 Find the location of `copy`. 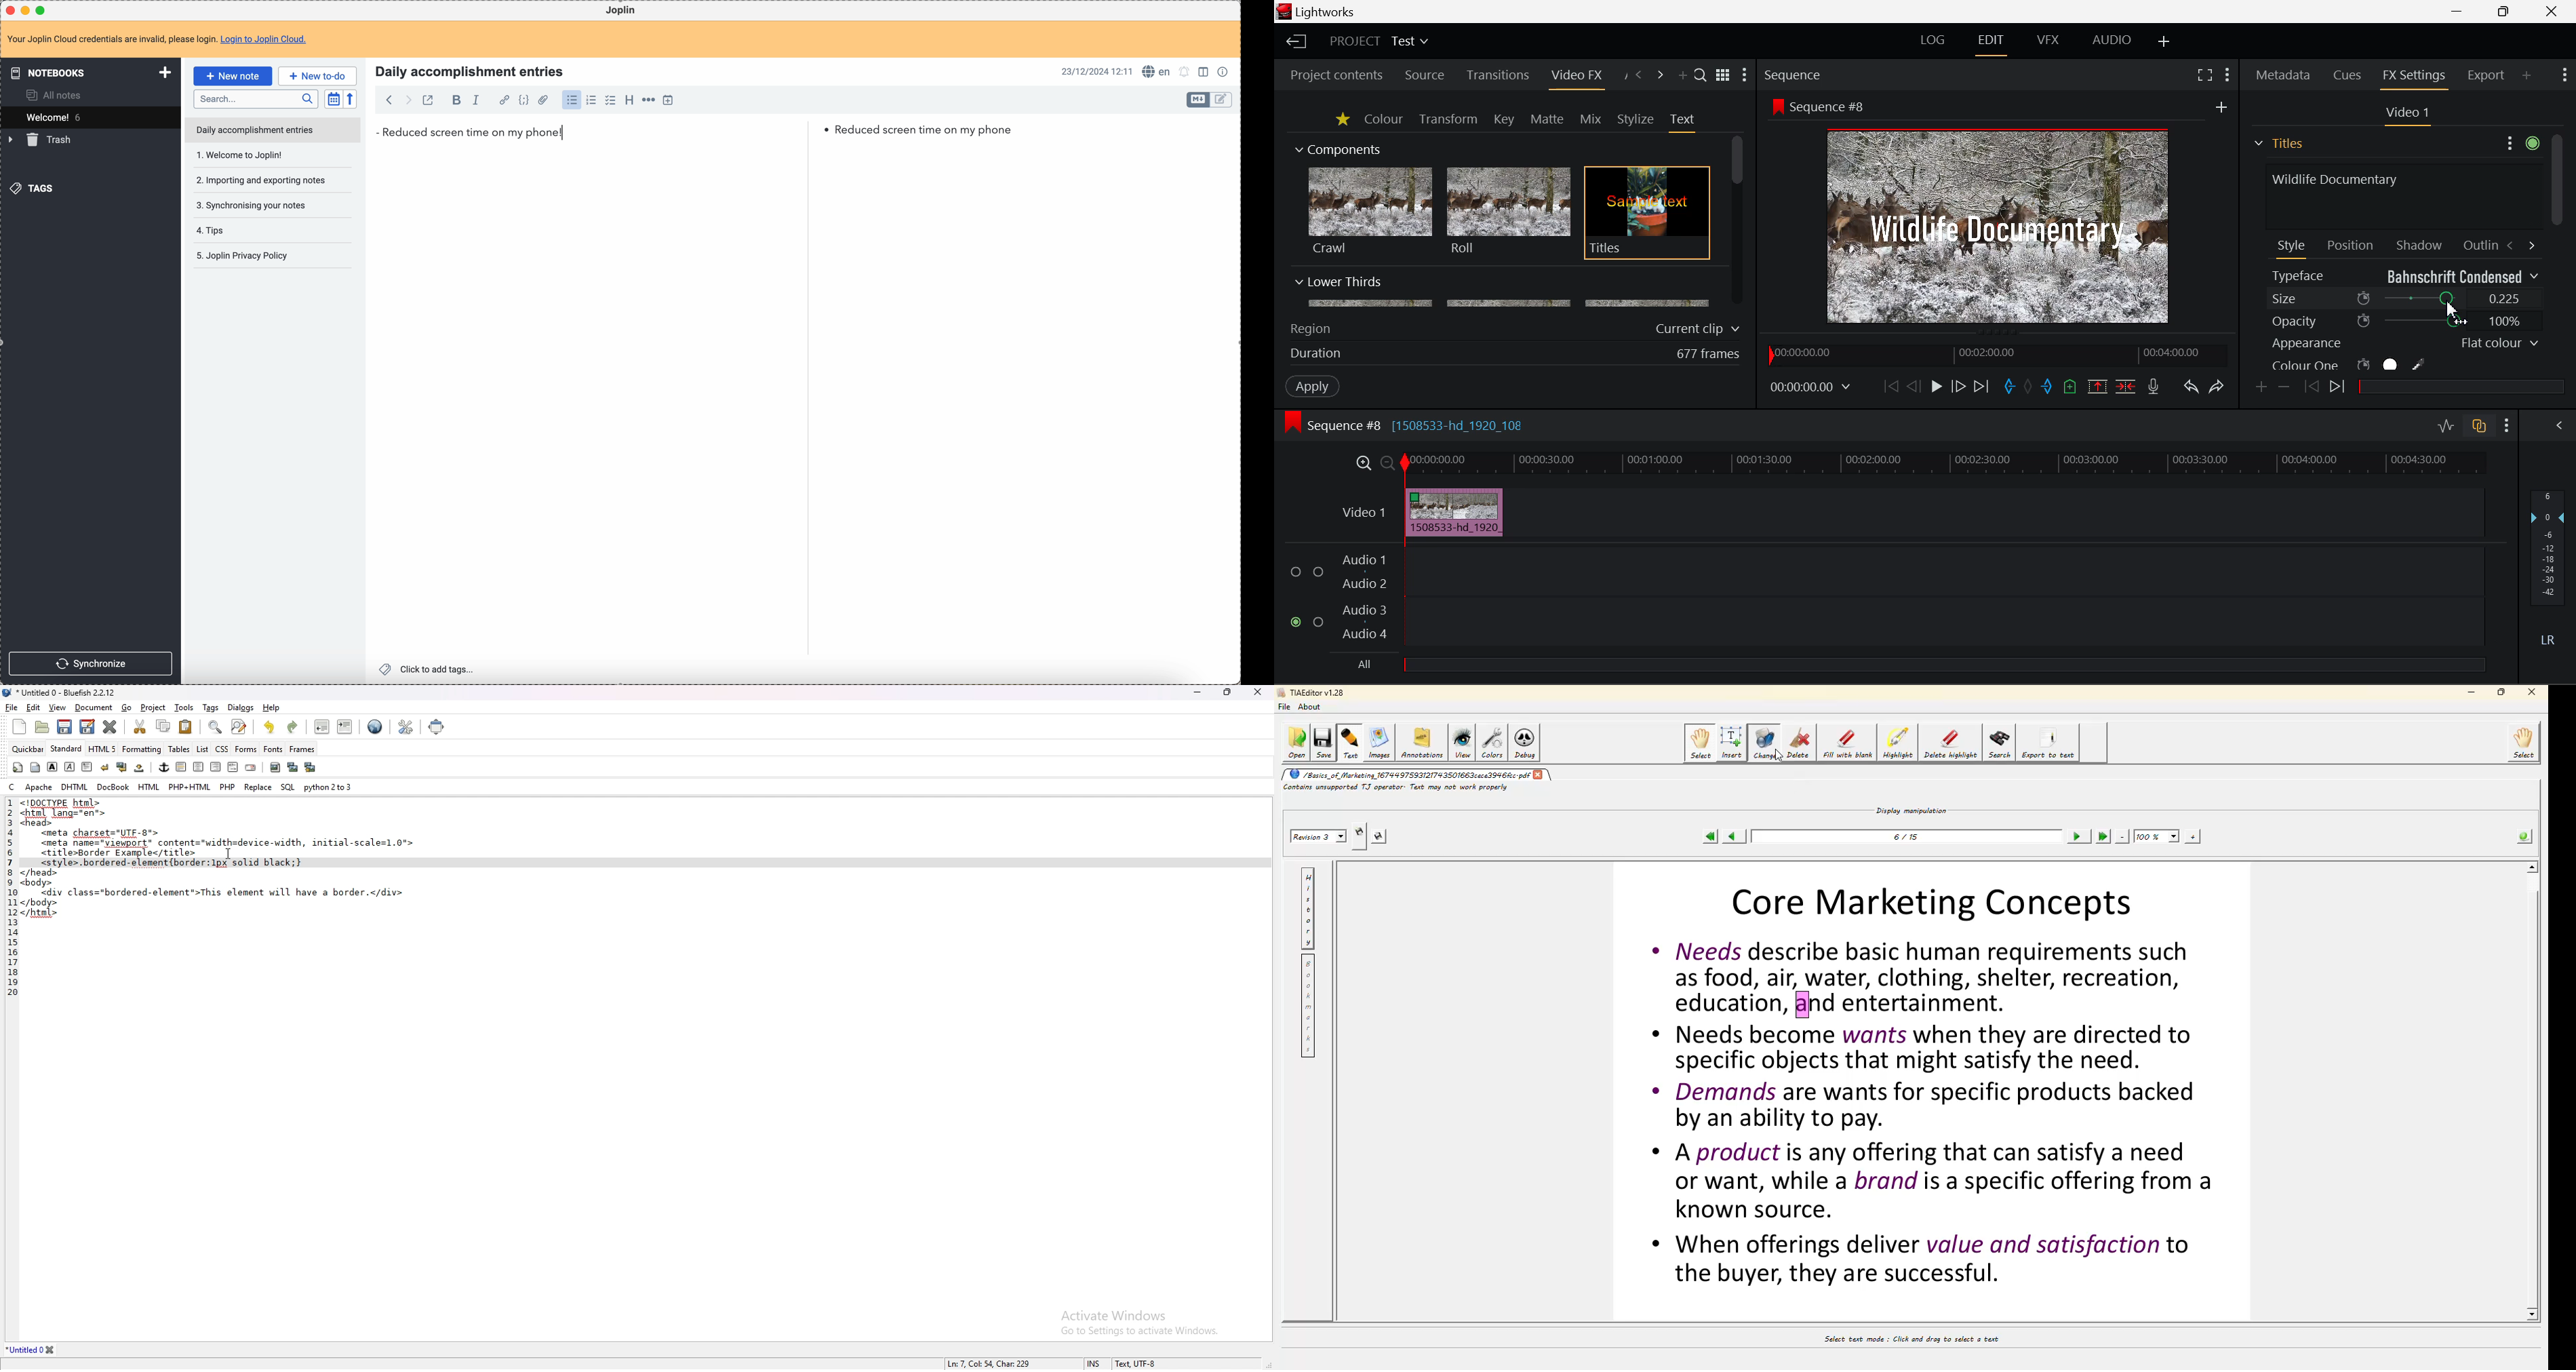

copy is located at coordinates (164, 726).